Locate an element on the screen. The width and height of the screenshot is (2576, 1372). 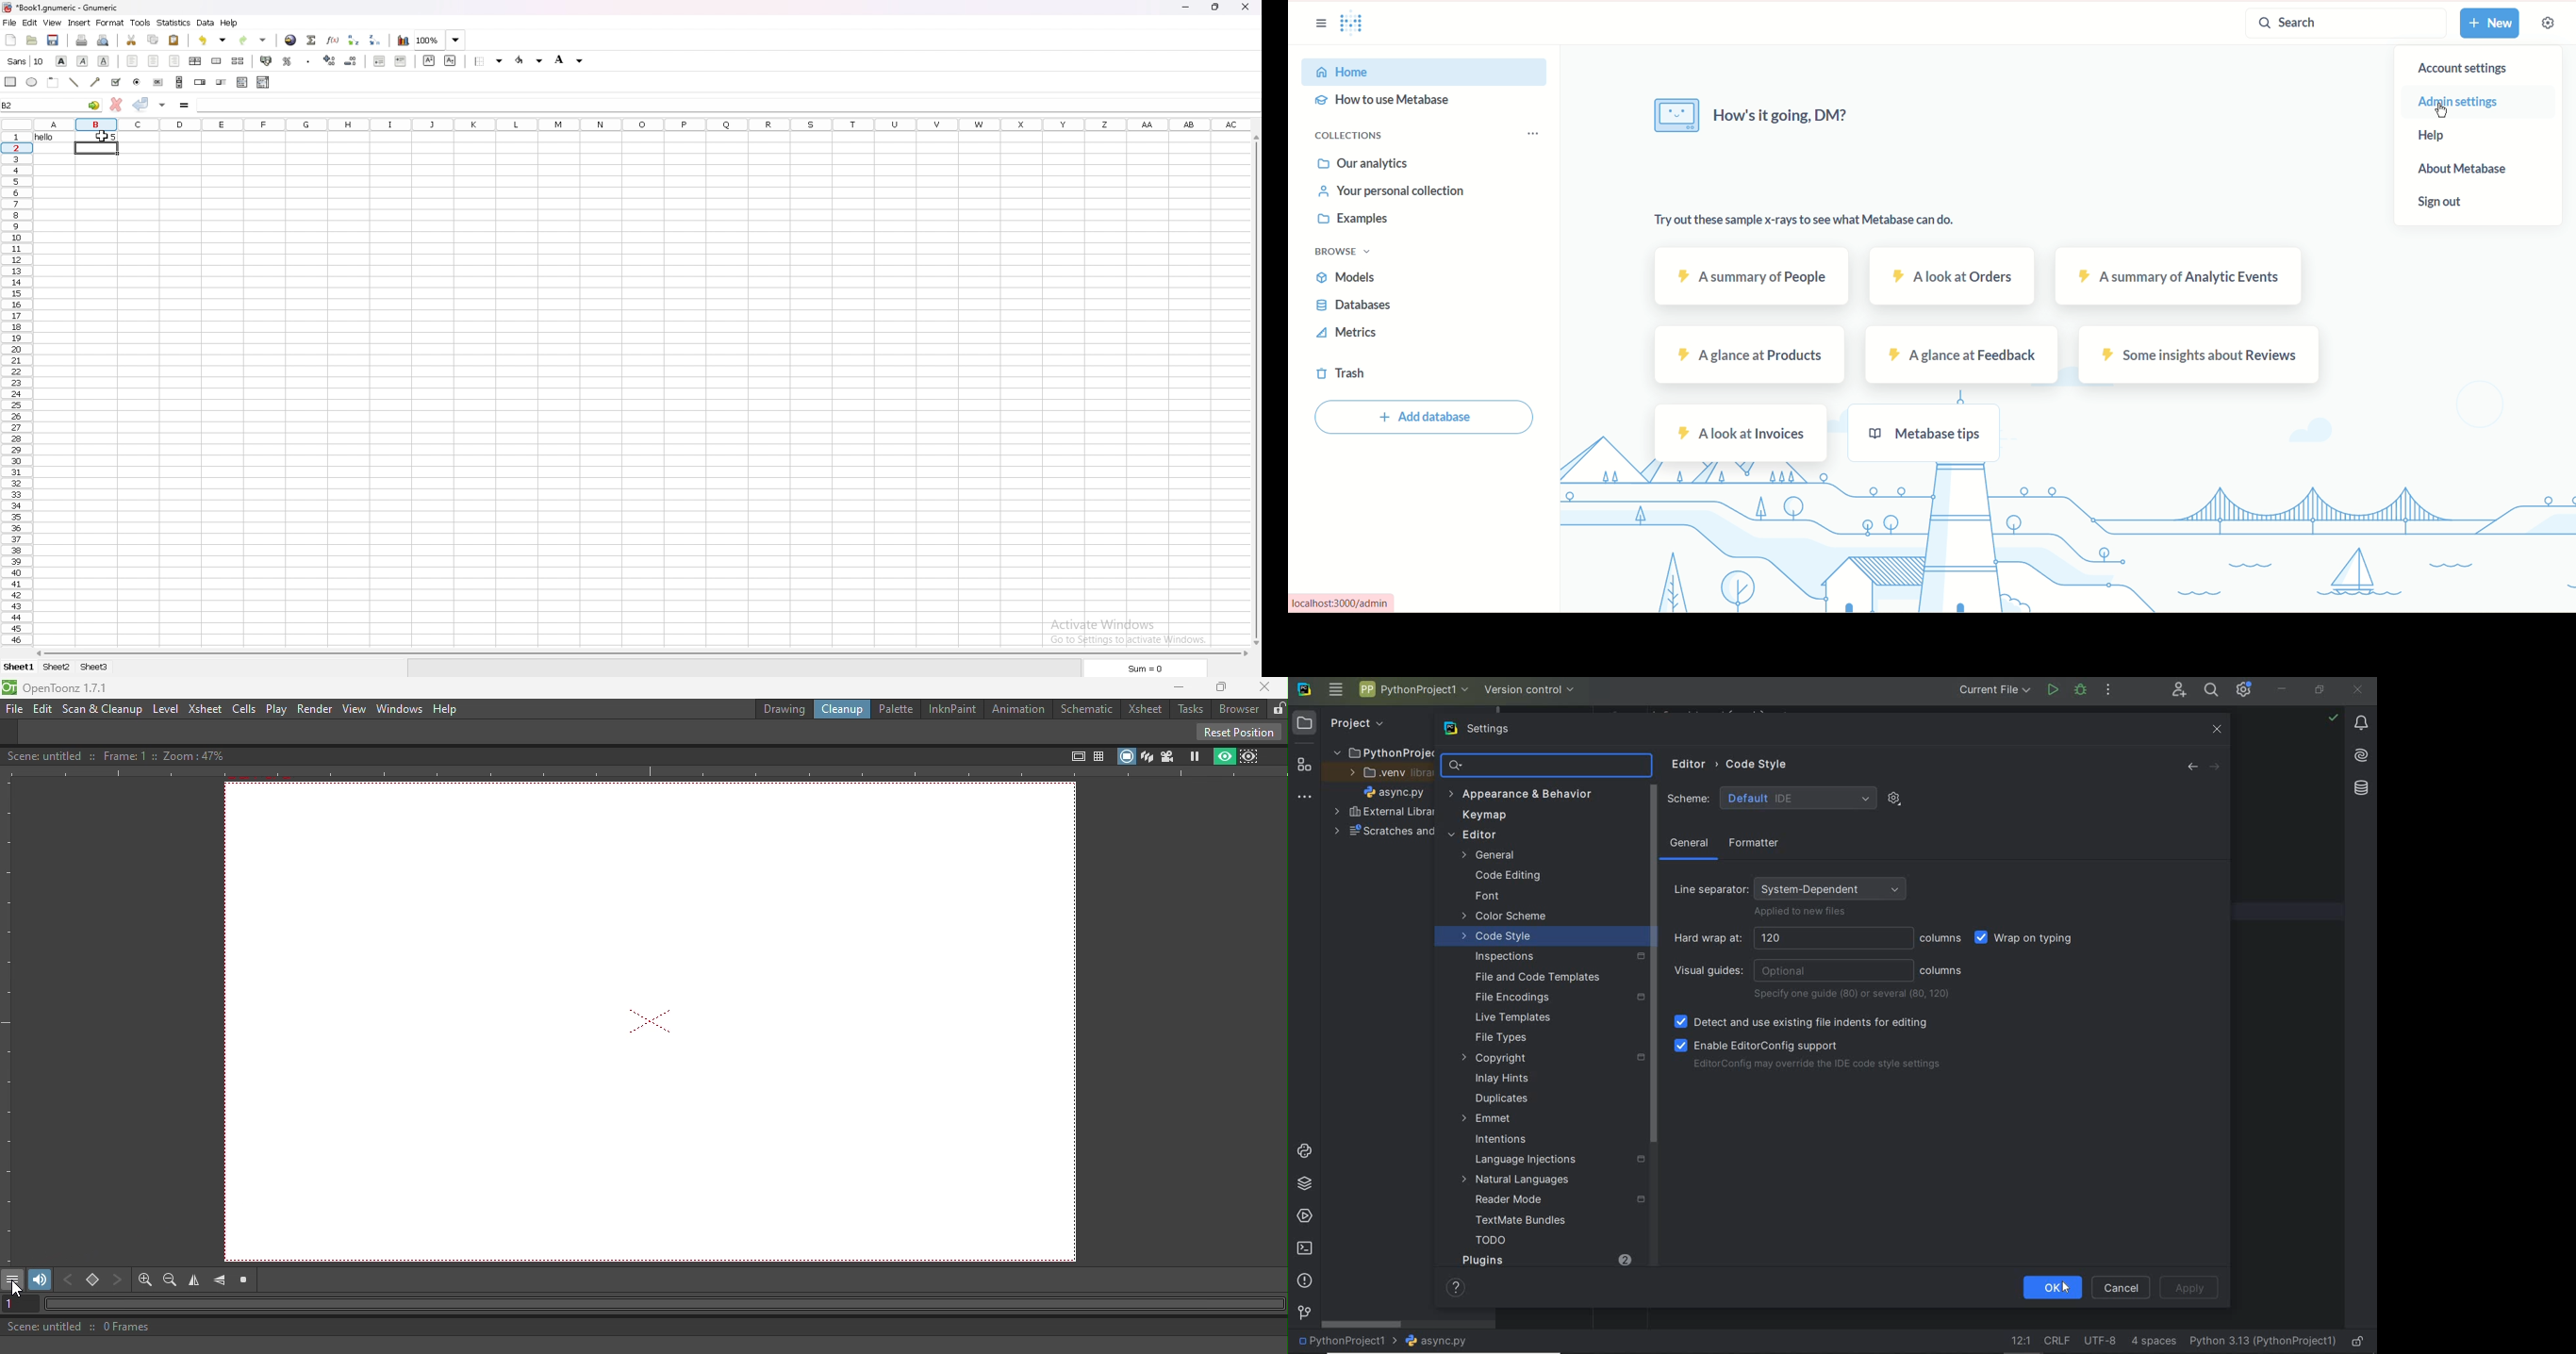
inspections is located at coordinates (1555, 956).